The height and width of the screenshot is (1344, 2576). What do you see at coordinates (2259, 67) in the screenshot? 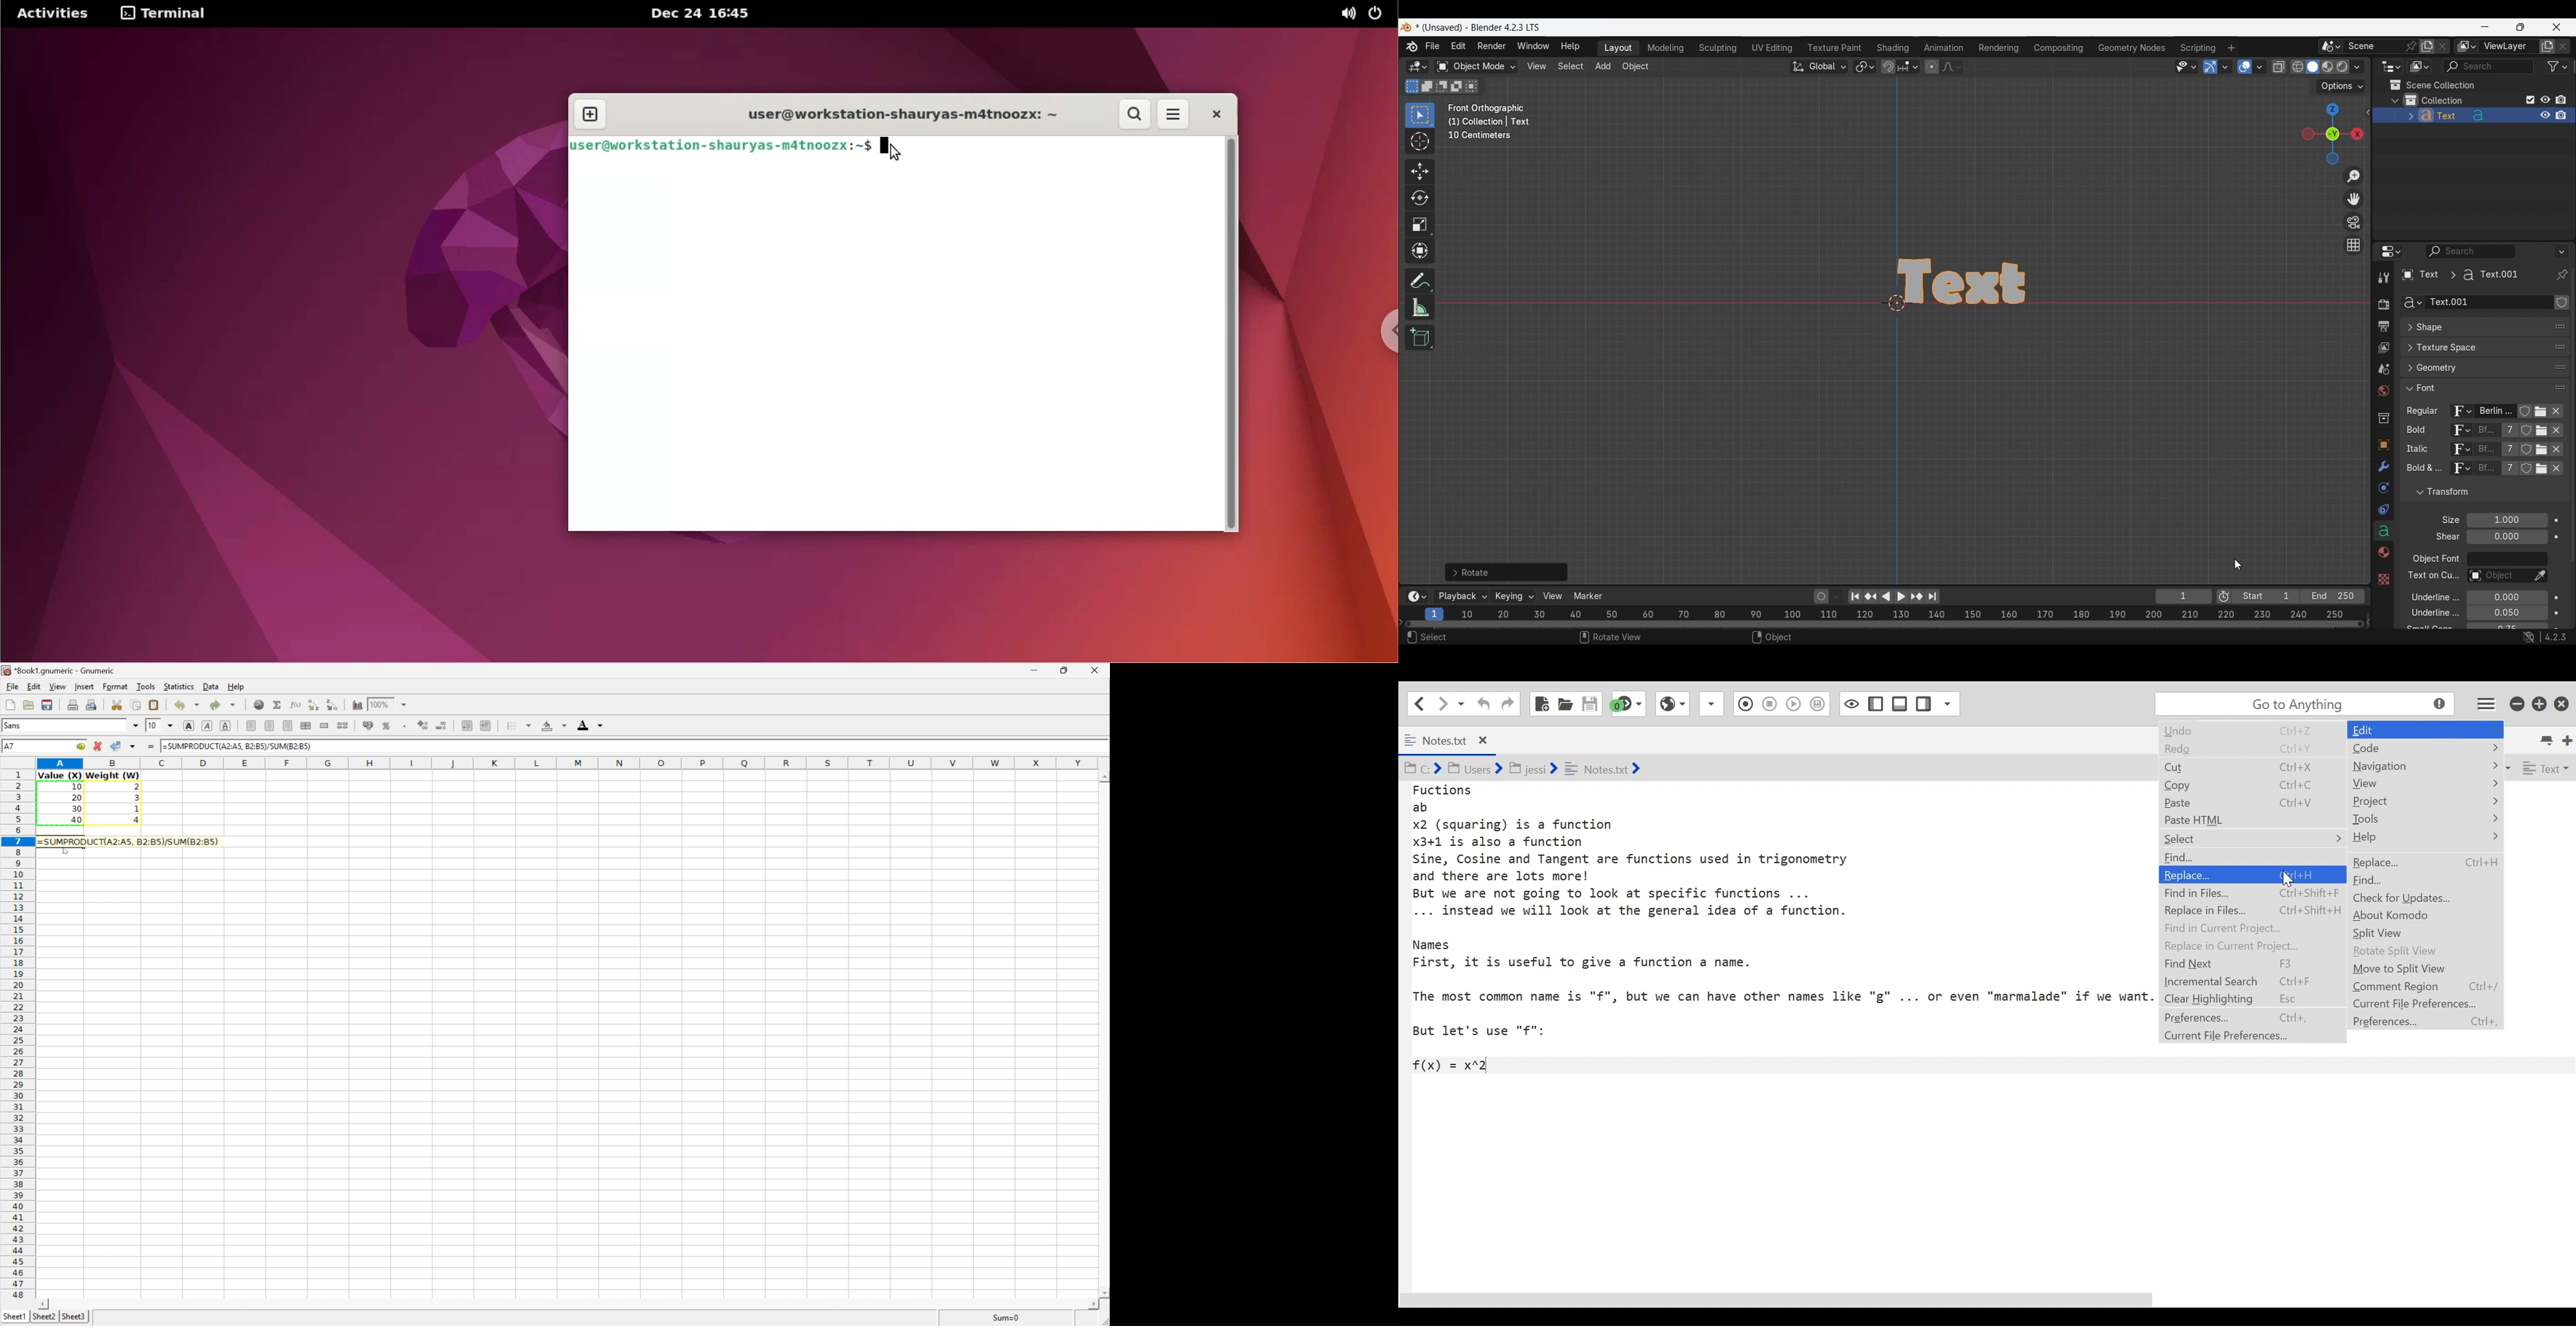
I see `Overlays` at bounding box center [2259, 67].